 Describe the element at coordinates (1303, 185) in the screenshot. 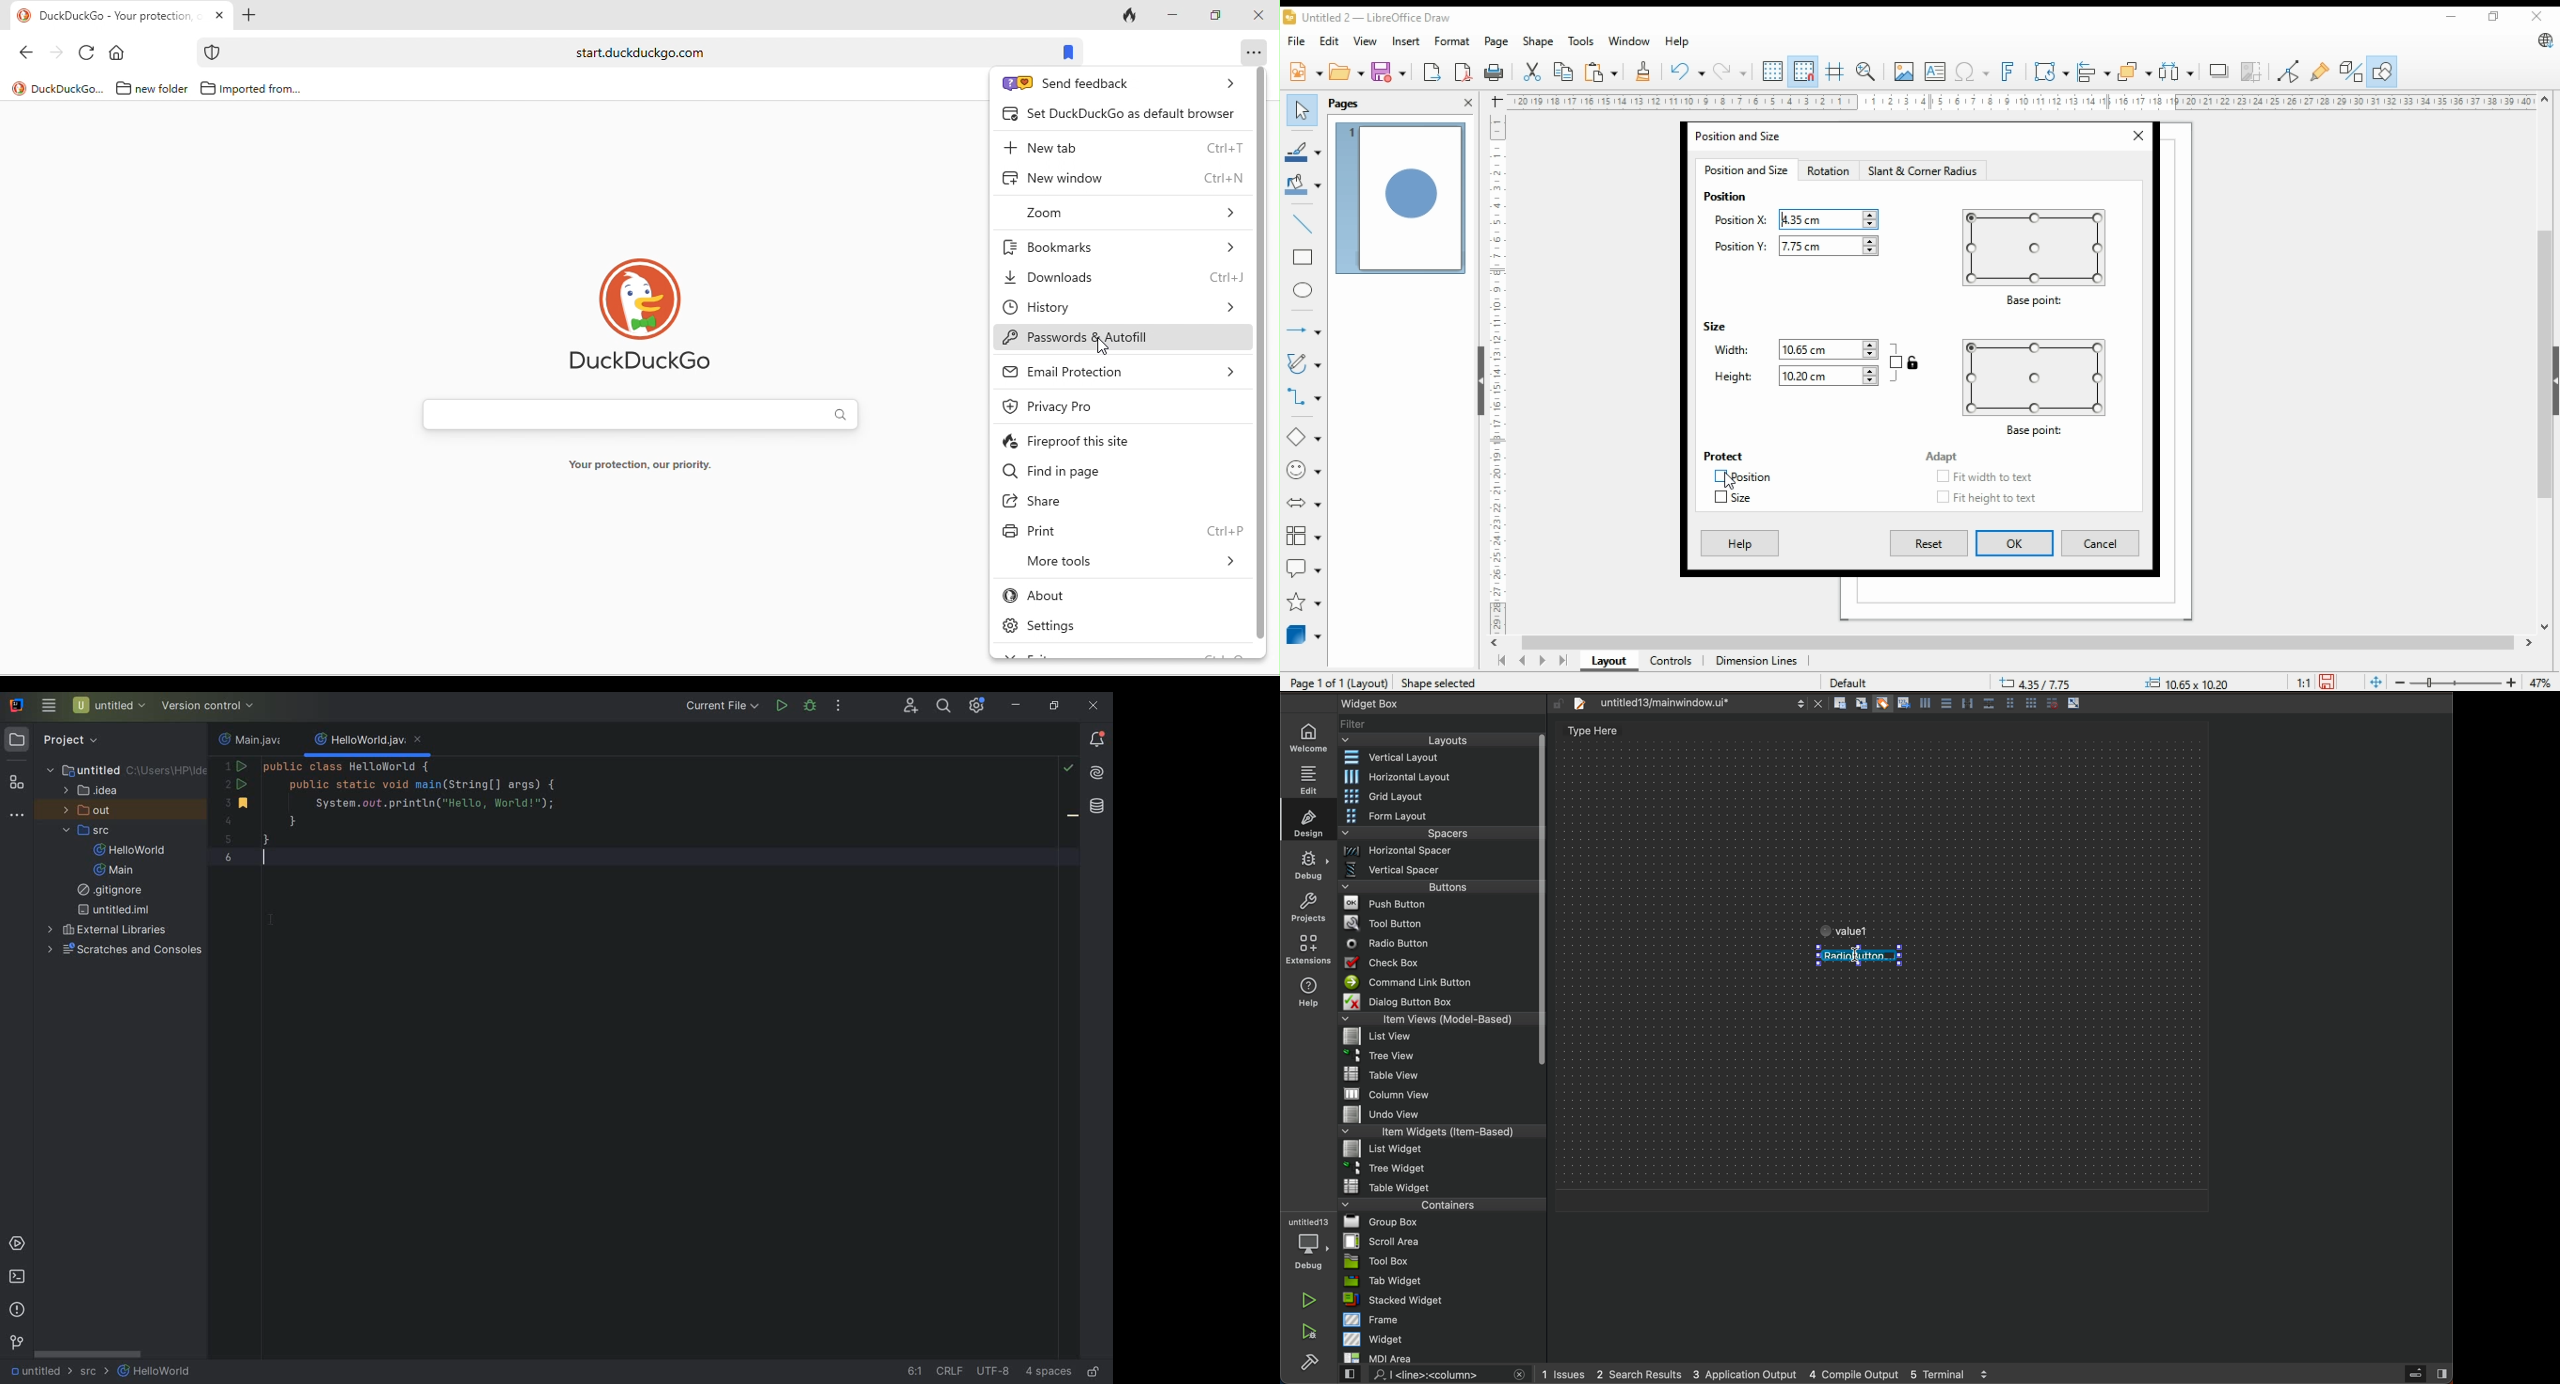

I see `fill color` at that location.